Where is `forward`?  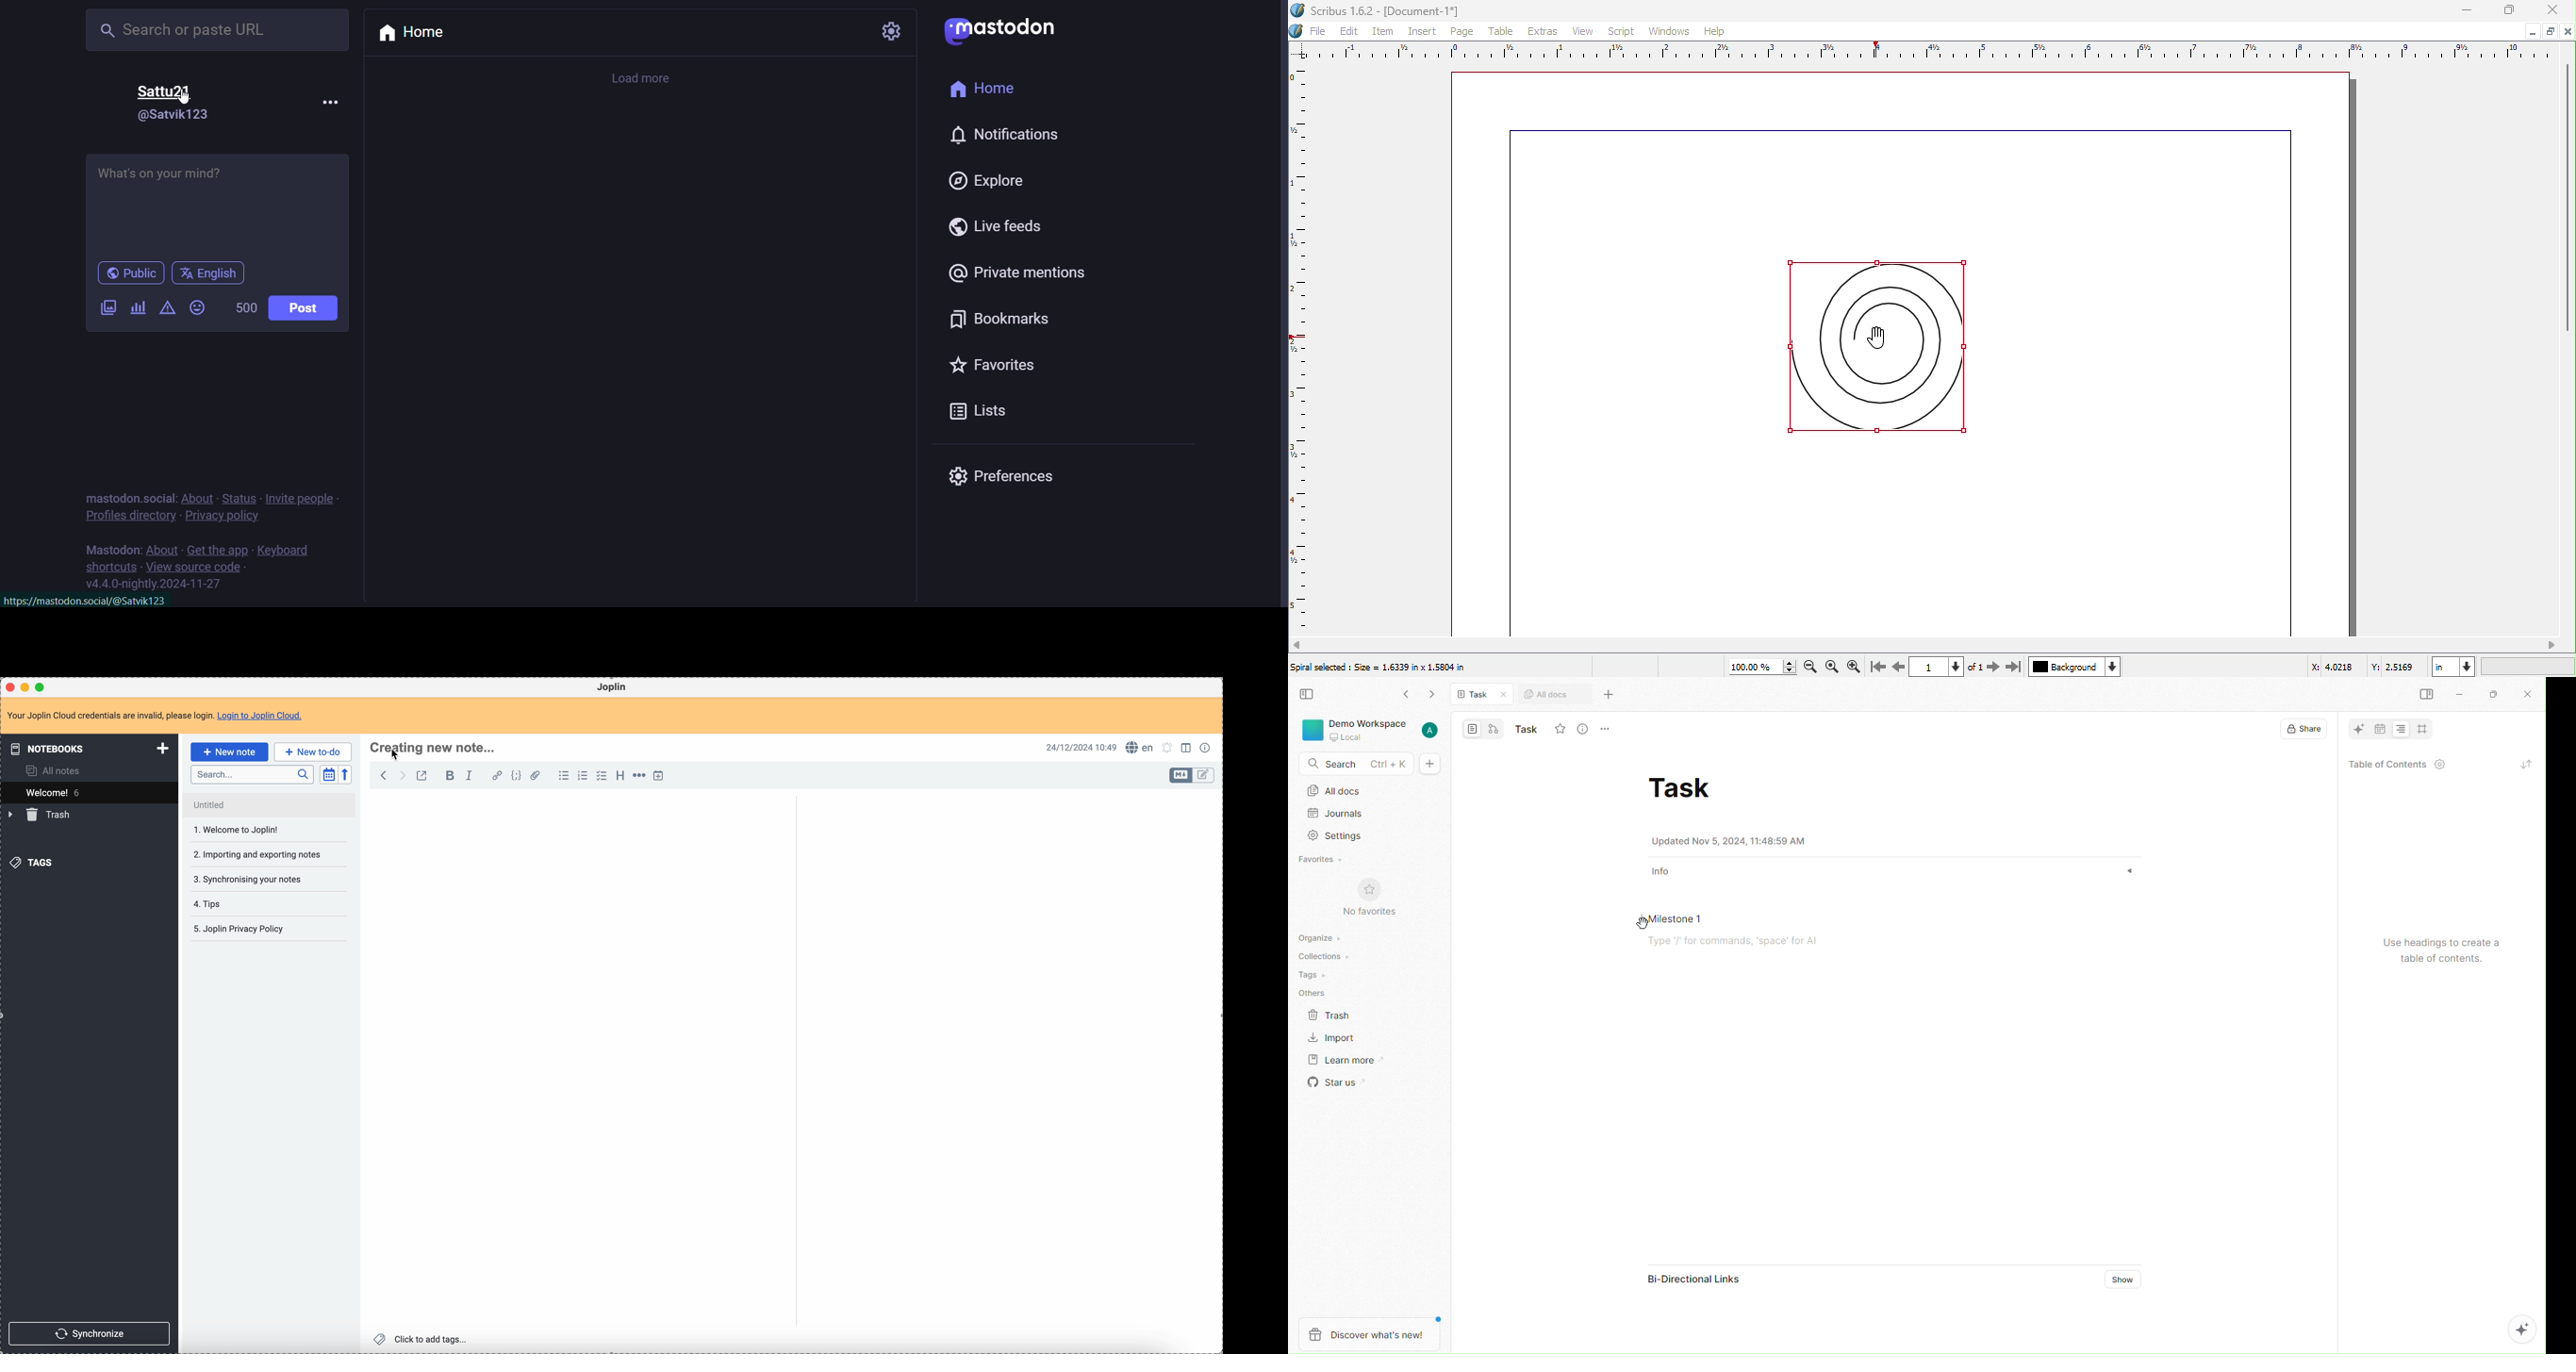 forward is located at coordinates (1430, 696).